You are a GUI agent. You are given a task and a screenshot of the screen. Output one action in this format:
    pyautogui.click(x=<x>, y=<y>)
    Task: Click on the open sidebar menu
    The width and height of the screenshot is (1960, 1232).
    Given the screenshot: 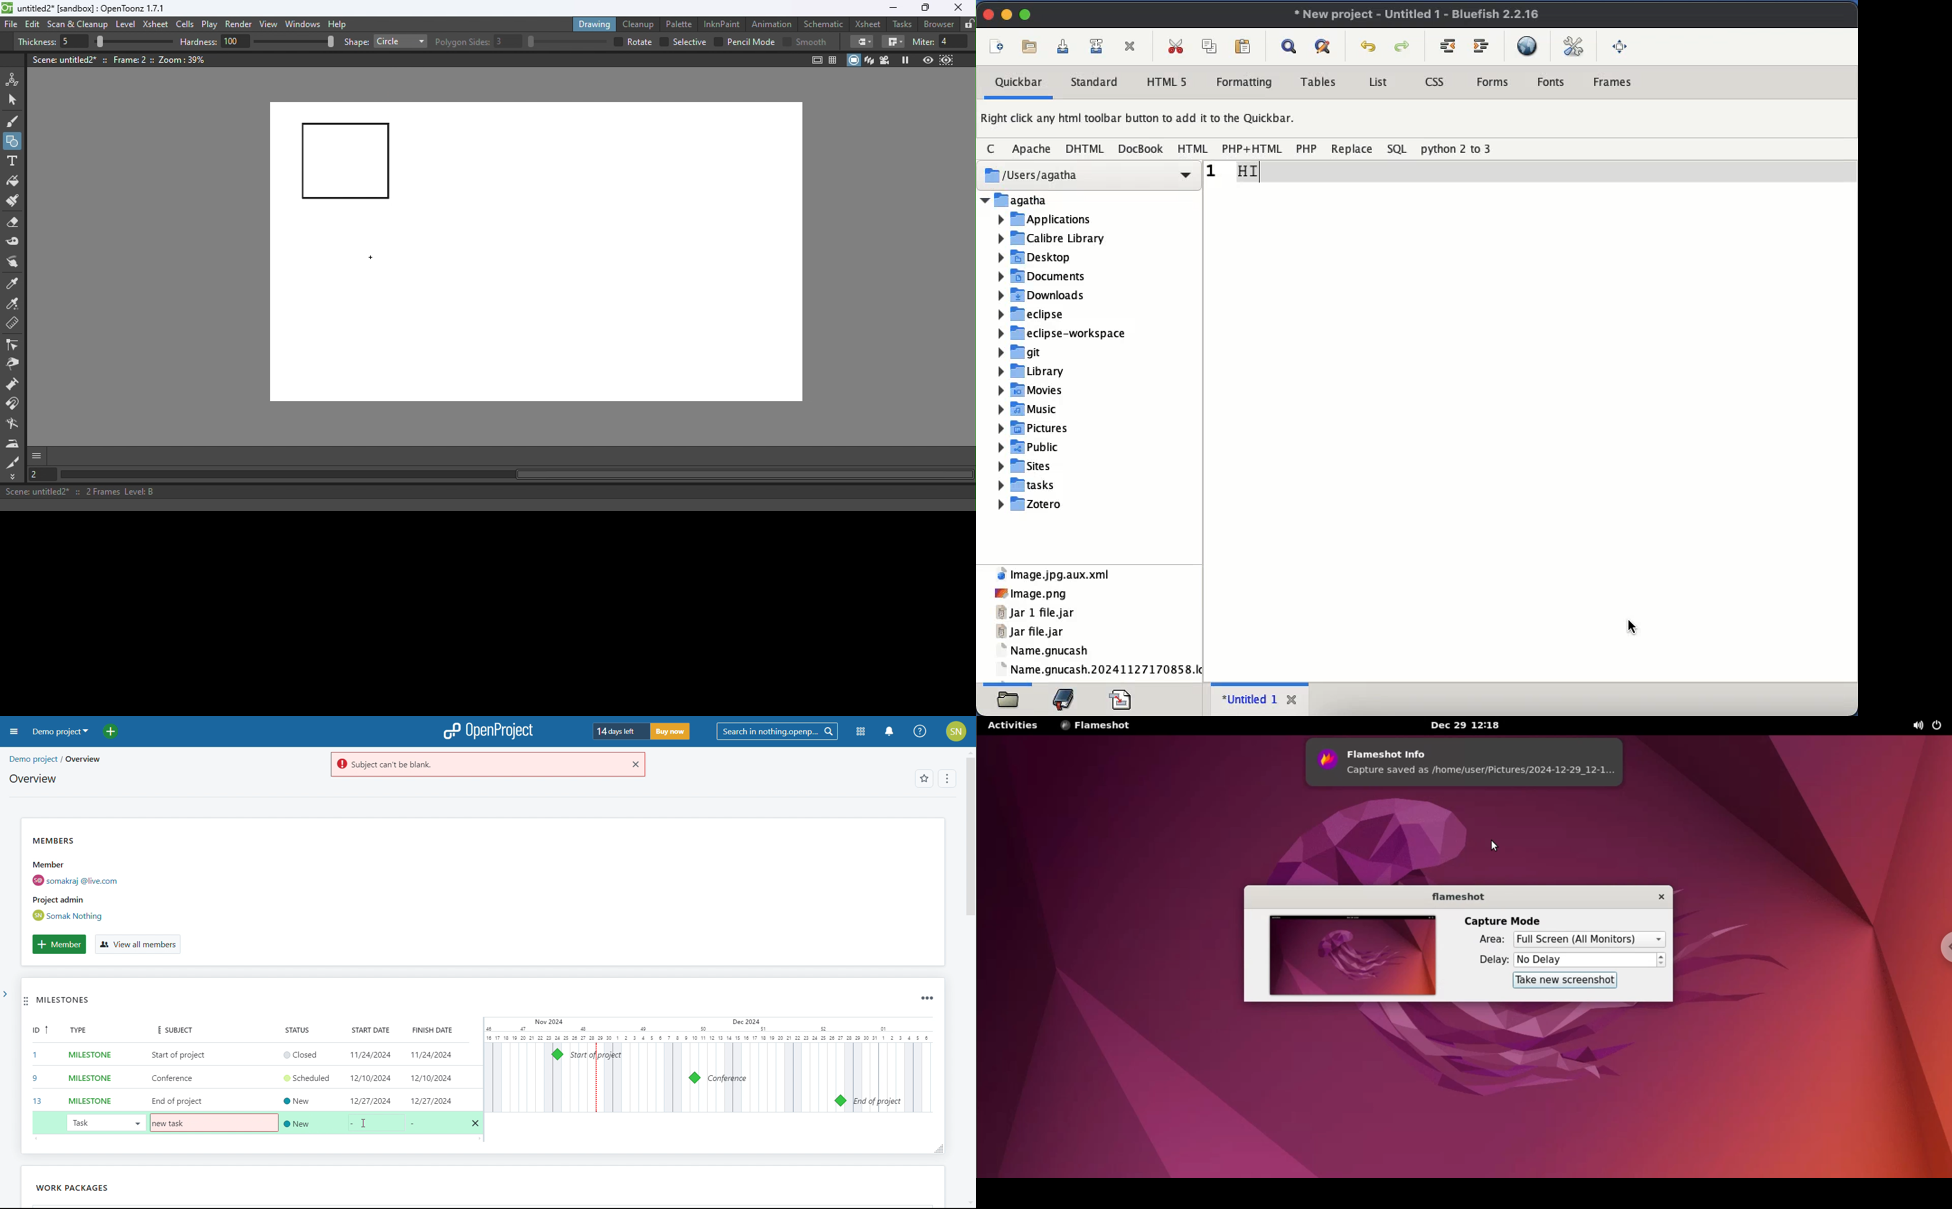 What is the action you would take?
    pyautogui.click(x=14, y=732)
    